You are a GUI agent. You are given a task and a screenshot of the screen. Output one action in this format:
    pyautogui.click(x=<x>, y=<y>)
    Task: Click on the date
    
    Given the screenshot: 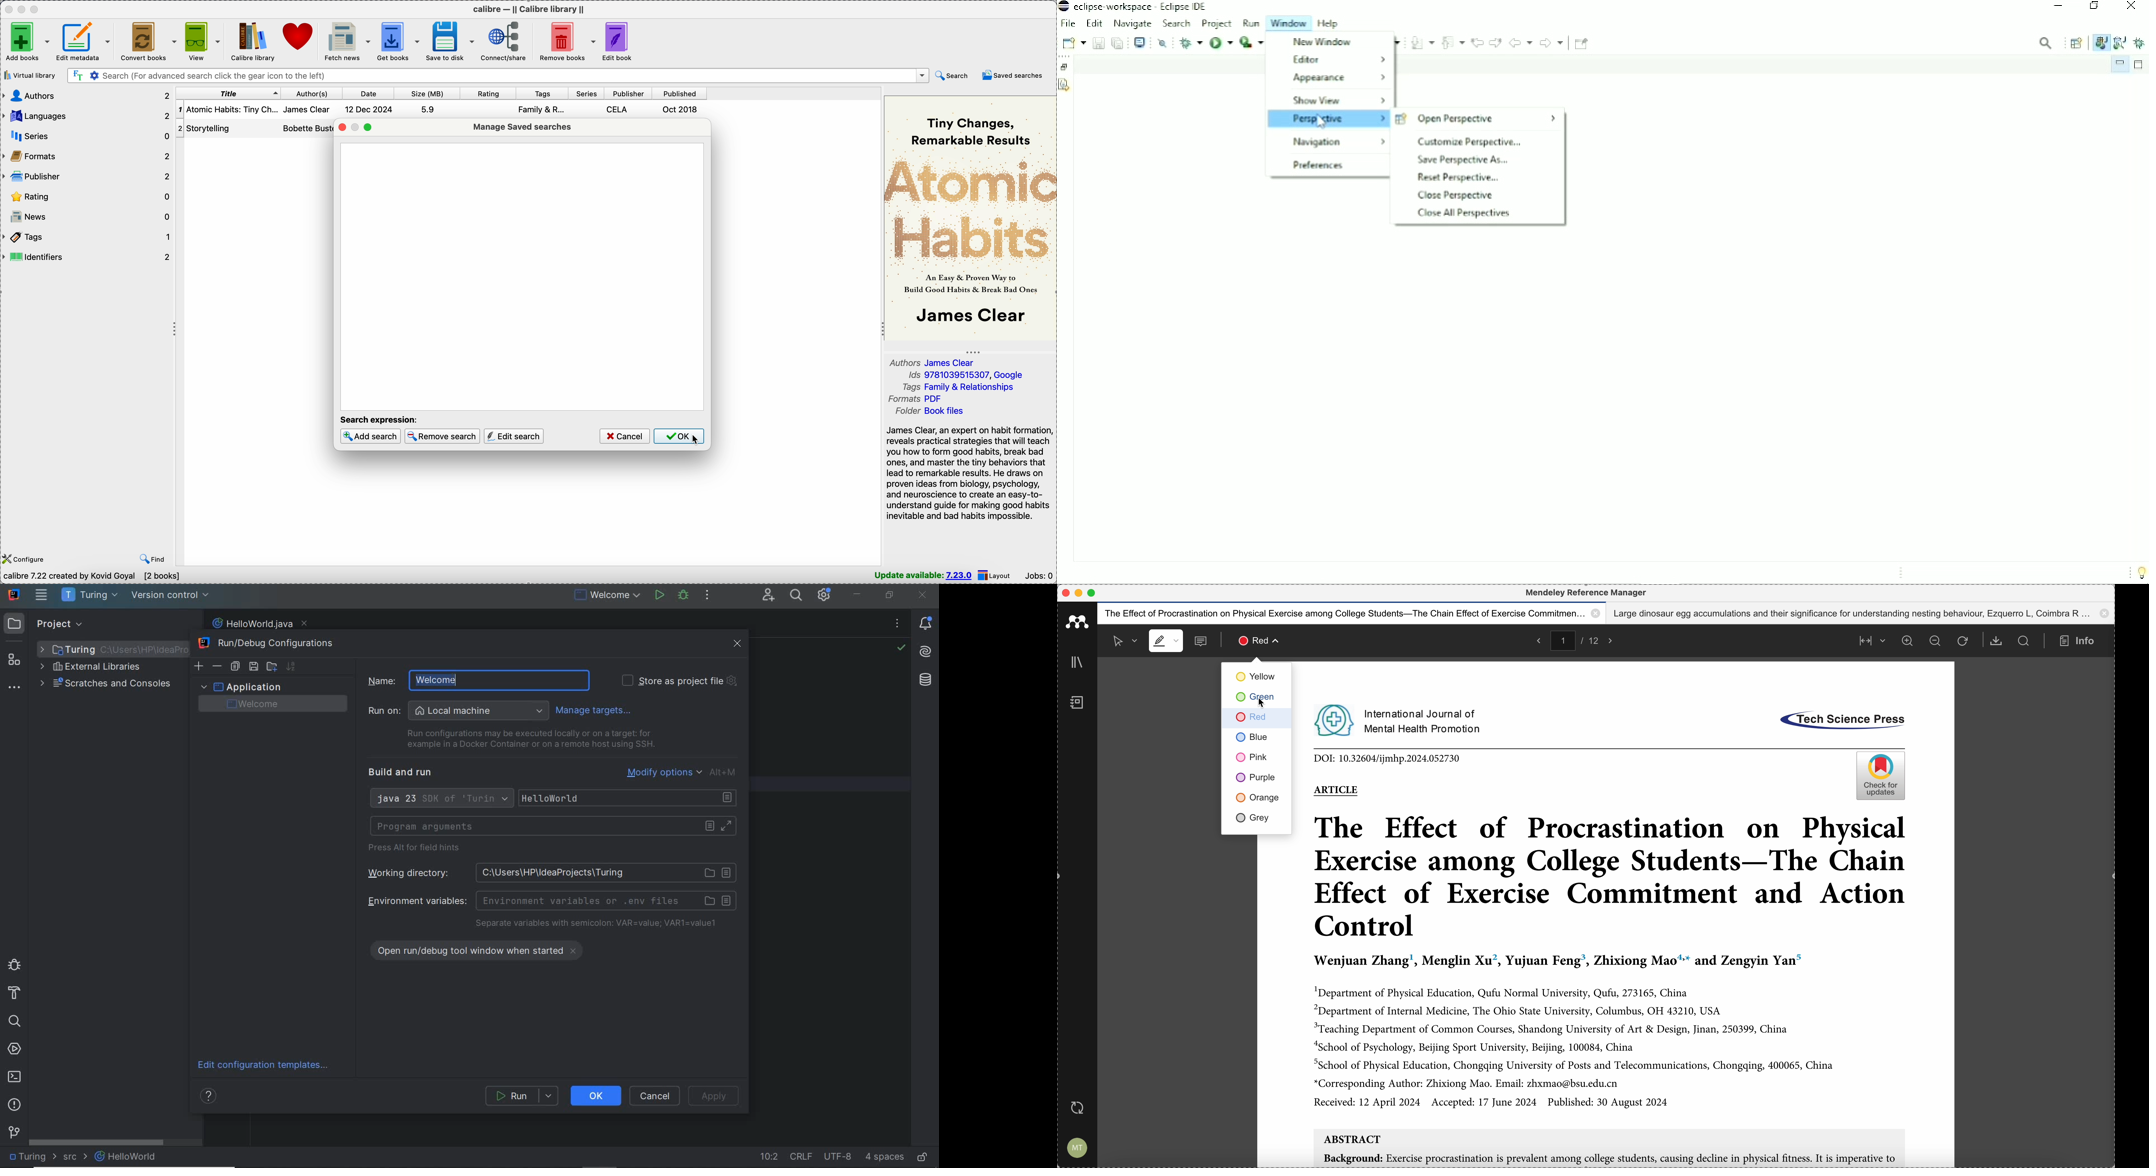 What is the action you would take?
    pyautogui.click(x=366, y=93)
    